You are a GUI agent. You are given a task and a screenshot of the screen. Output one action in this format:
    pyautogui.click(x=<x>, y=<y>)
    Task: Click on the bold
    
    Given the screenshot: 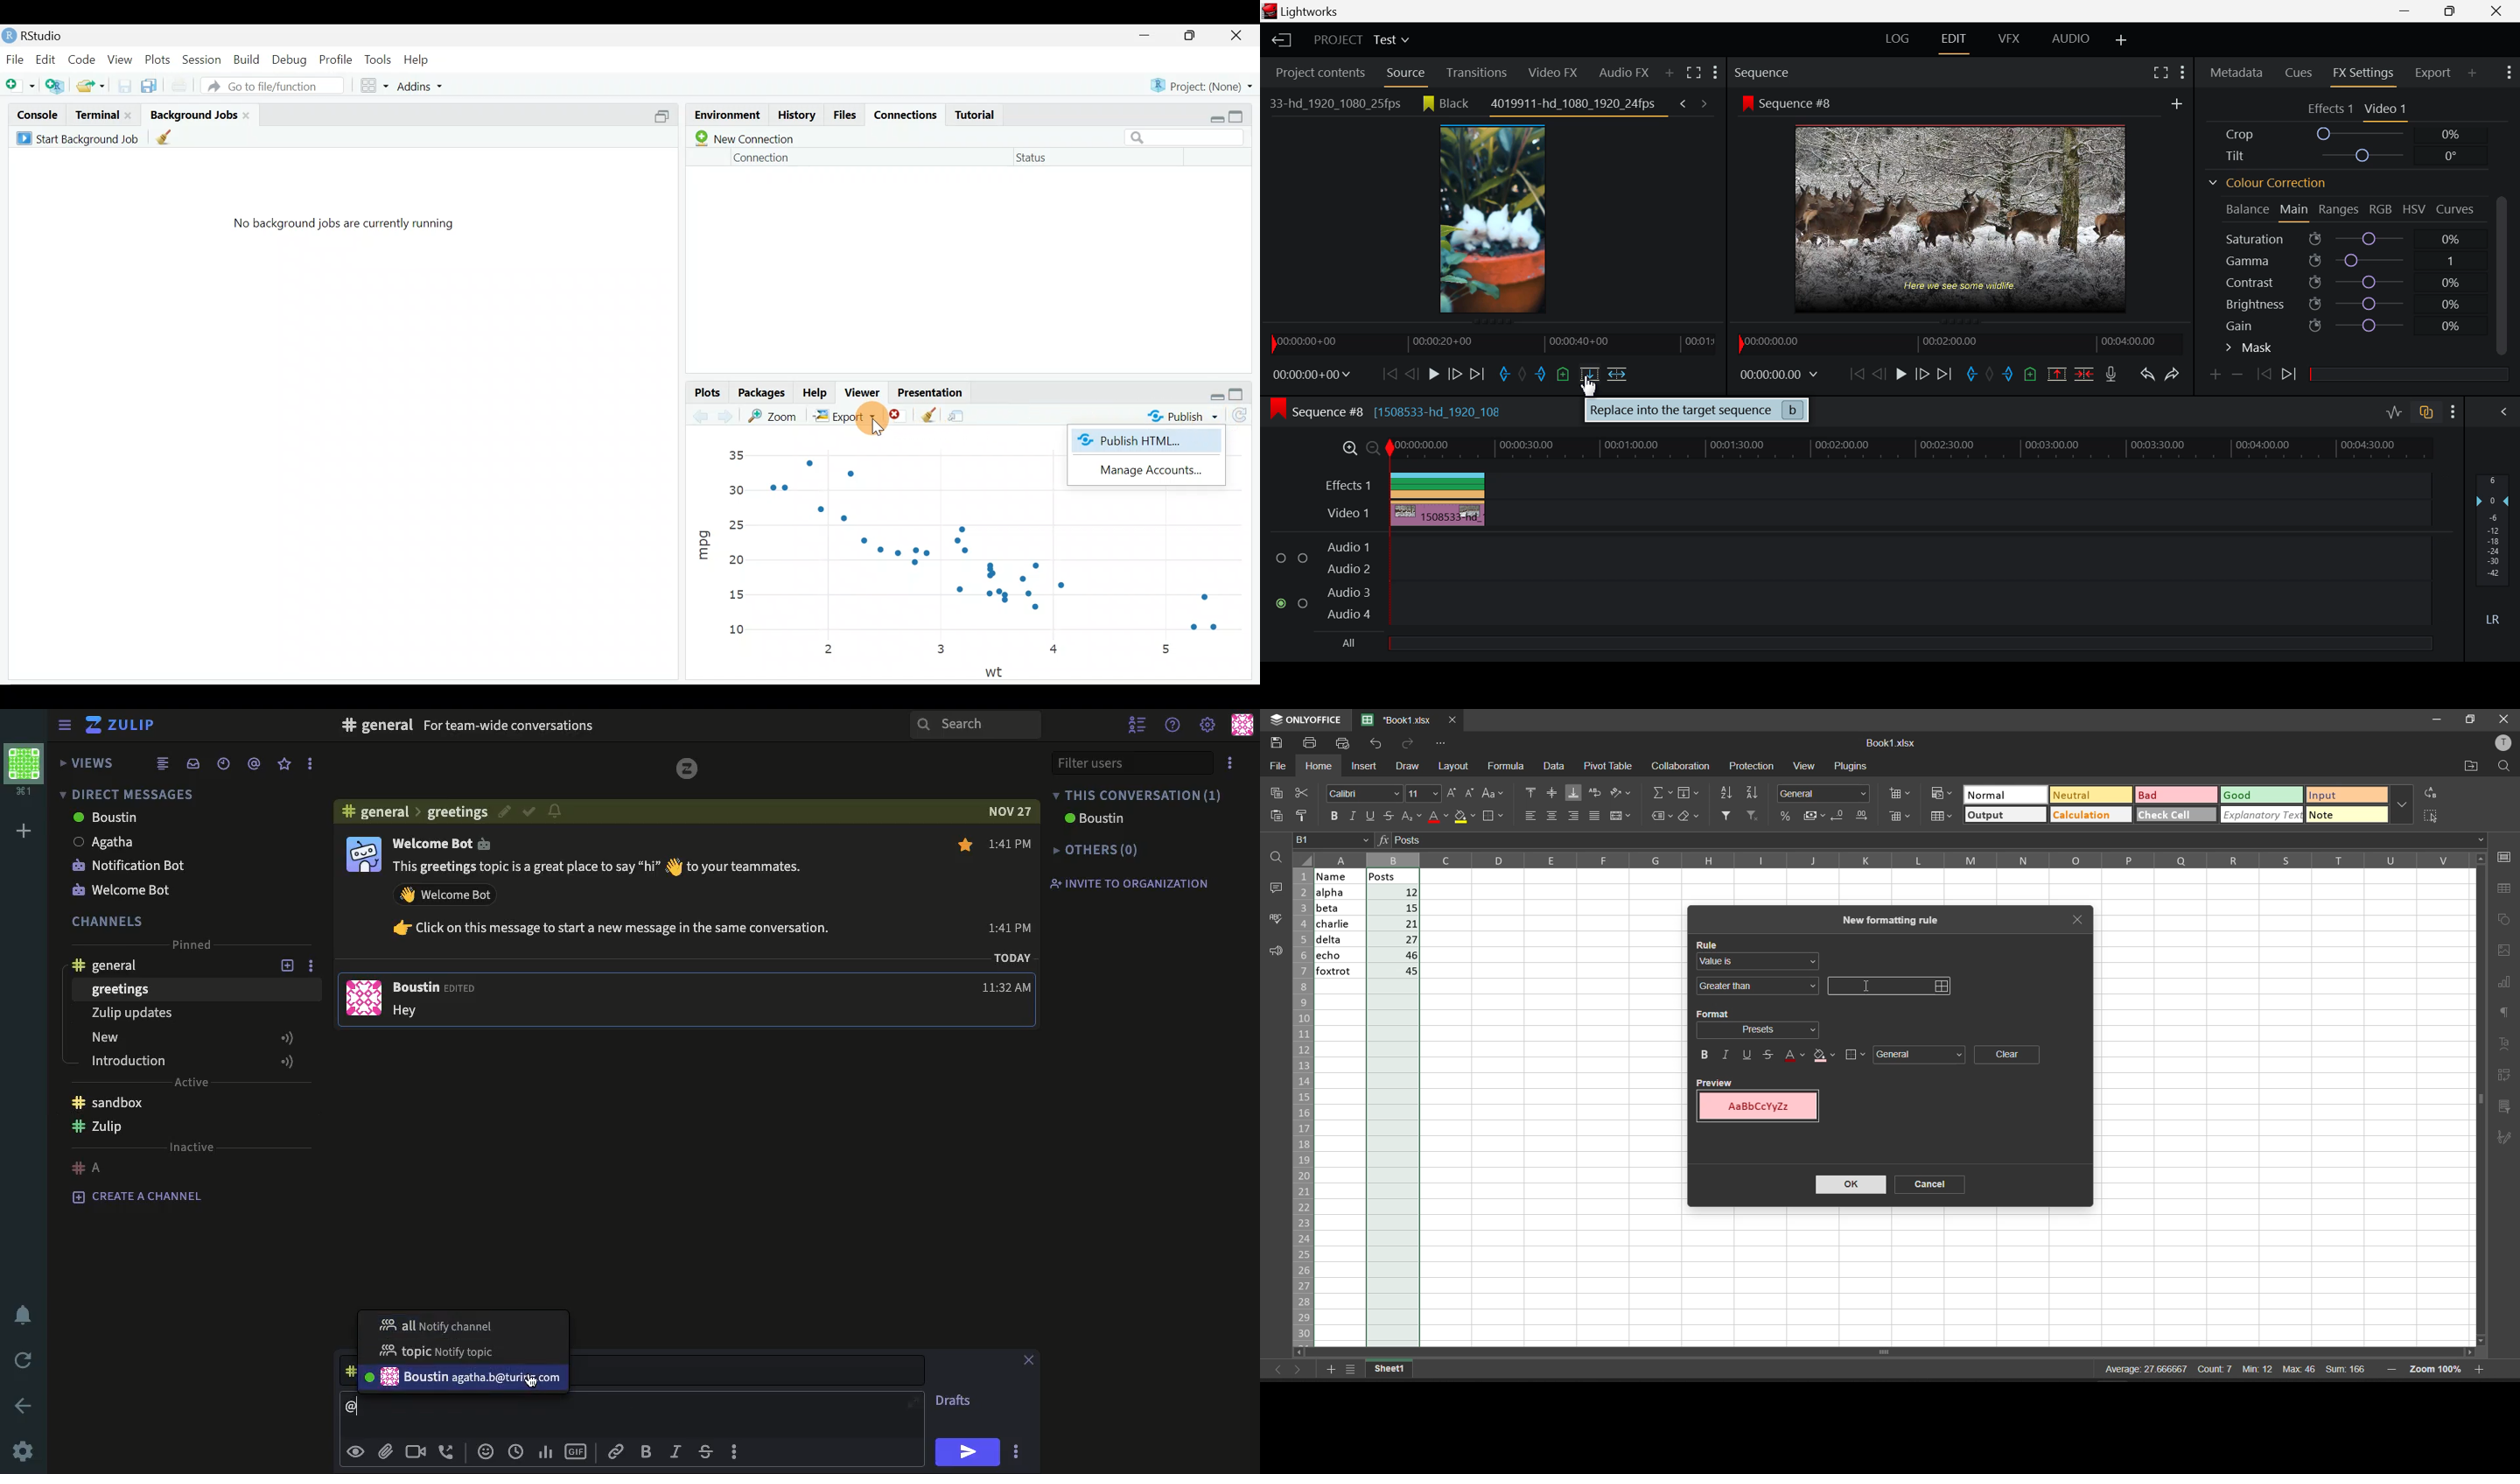 What is the action you would take?
    pyautogui.click(x=1700, y=1056)
    